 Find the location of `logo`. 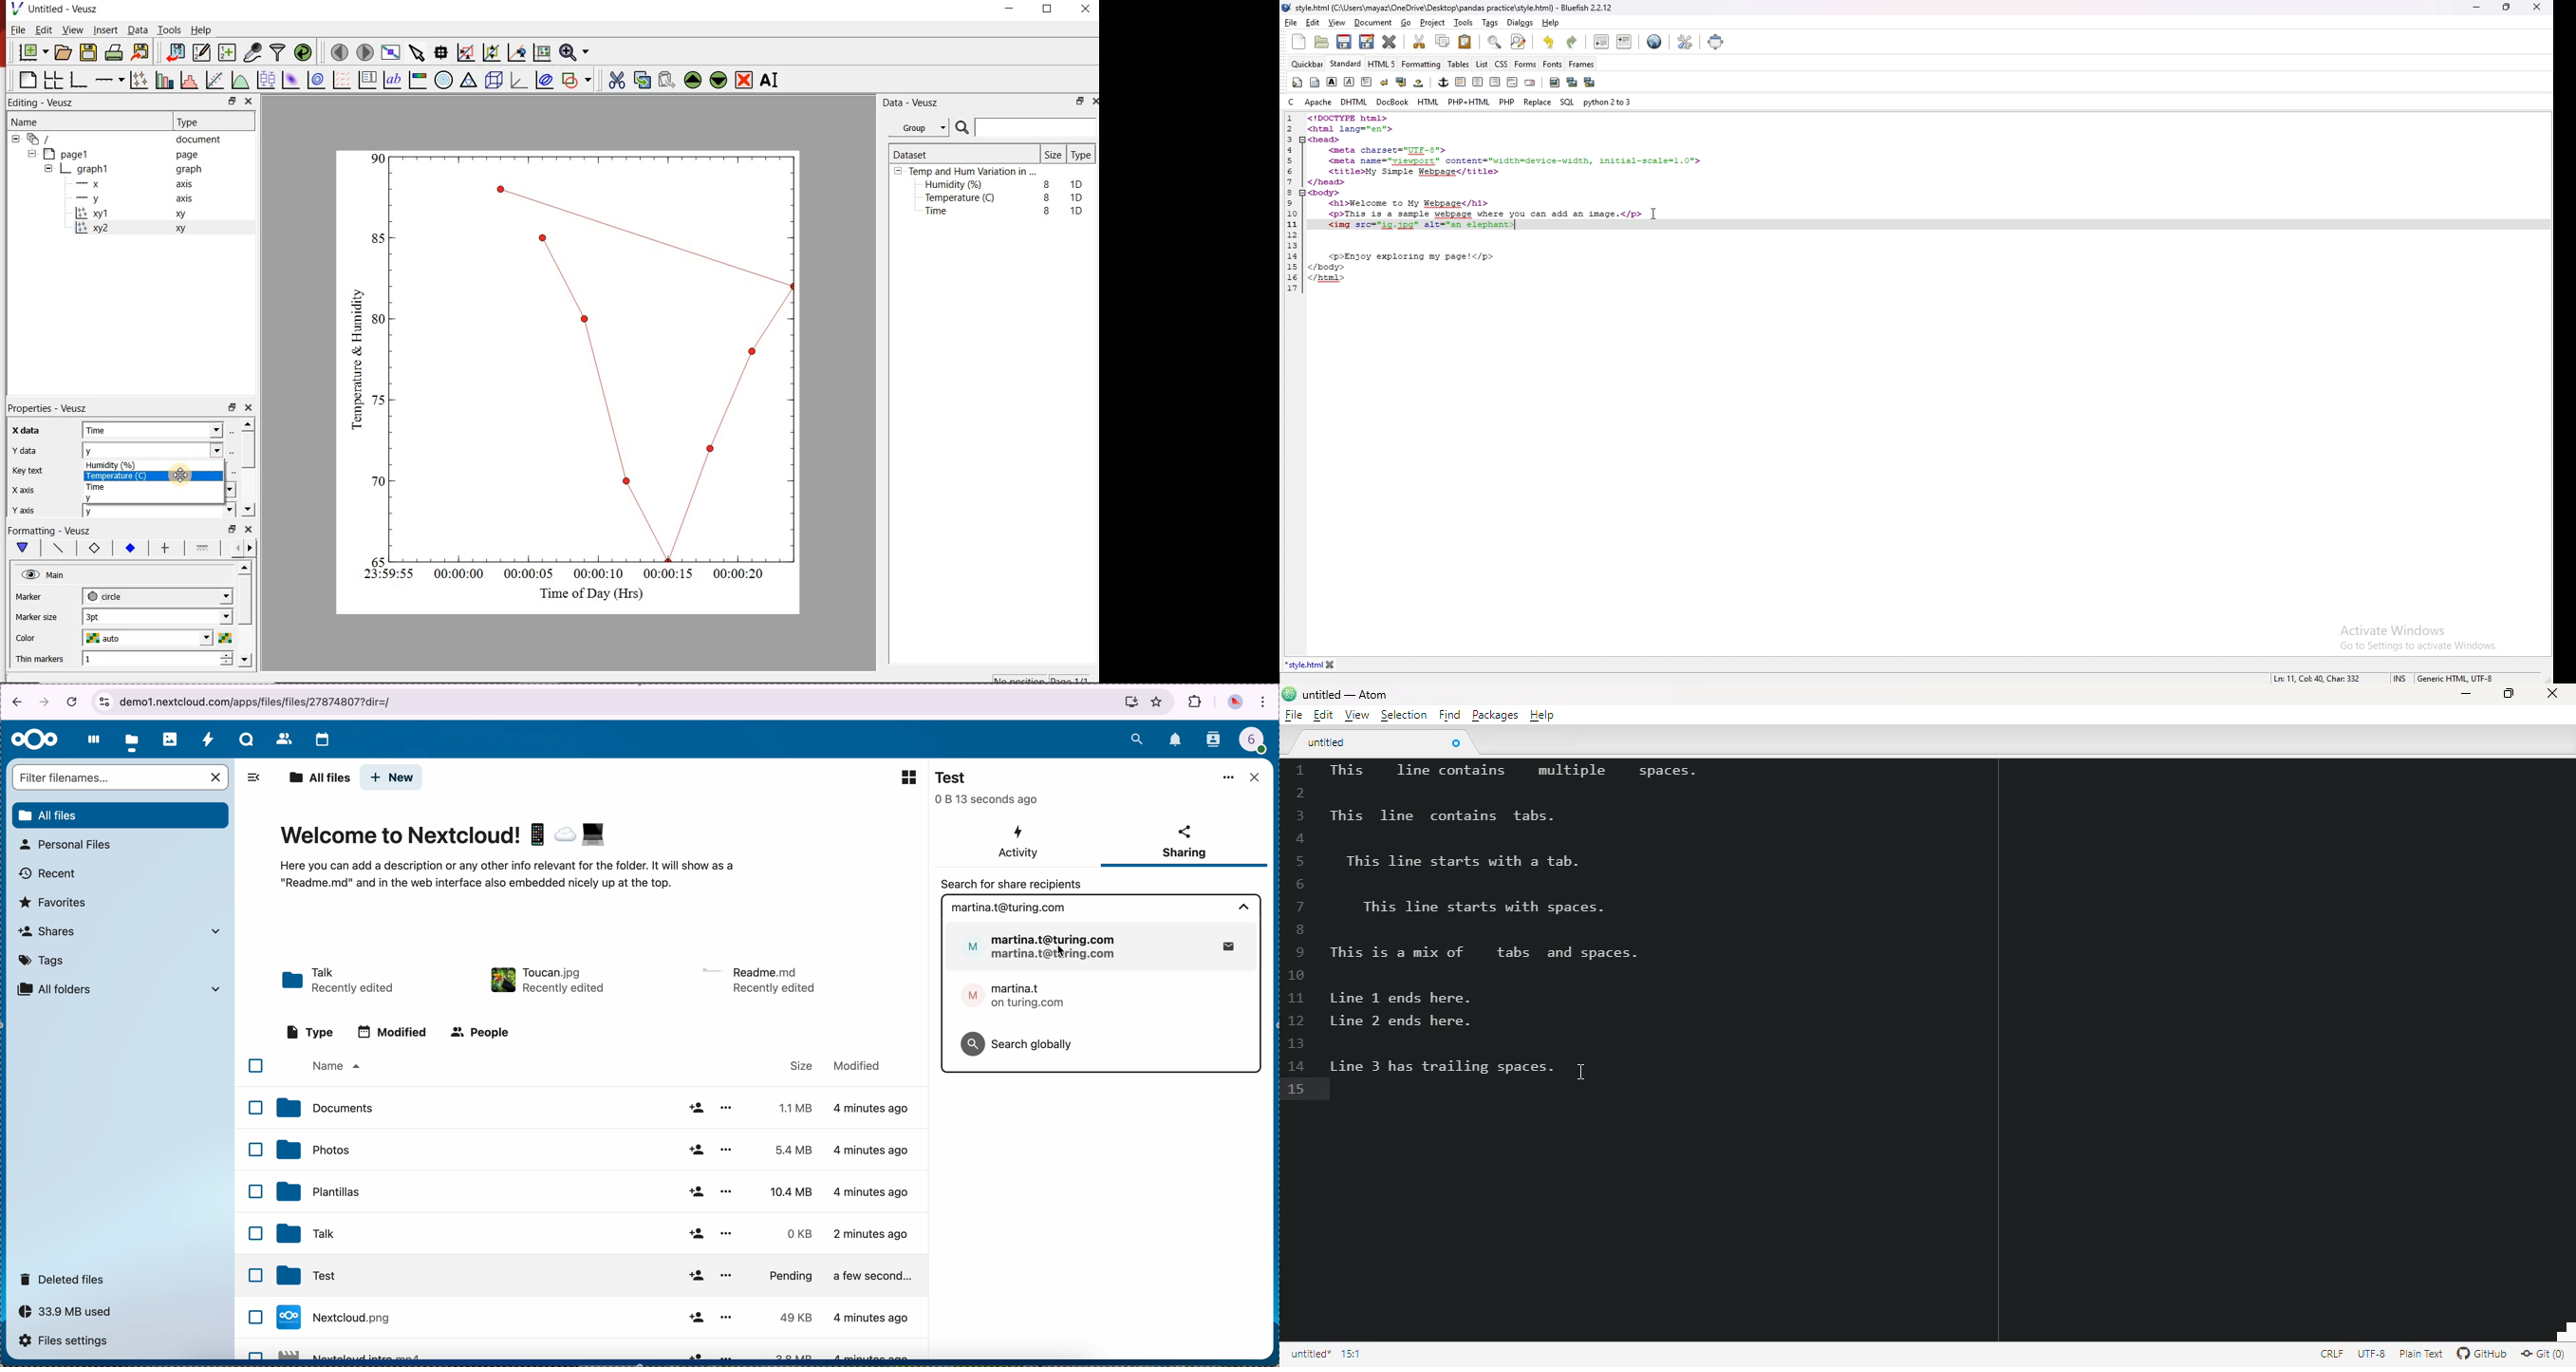

logo is located at coordinates (1289, 8).